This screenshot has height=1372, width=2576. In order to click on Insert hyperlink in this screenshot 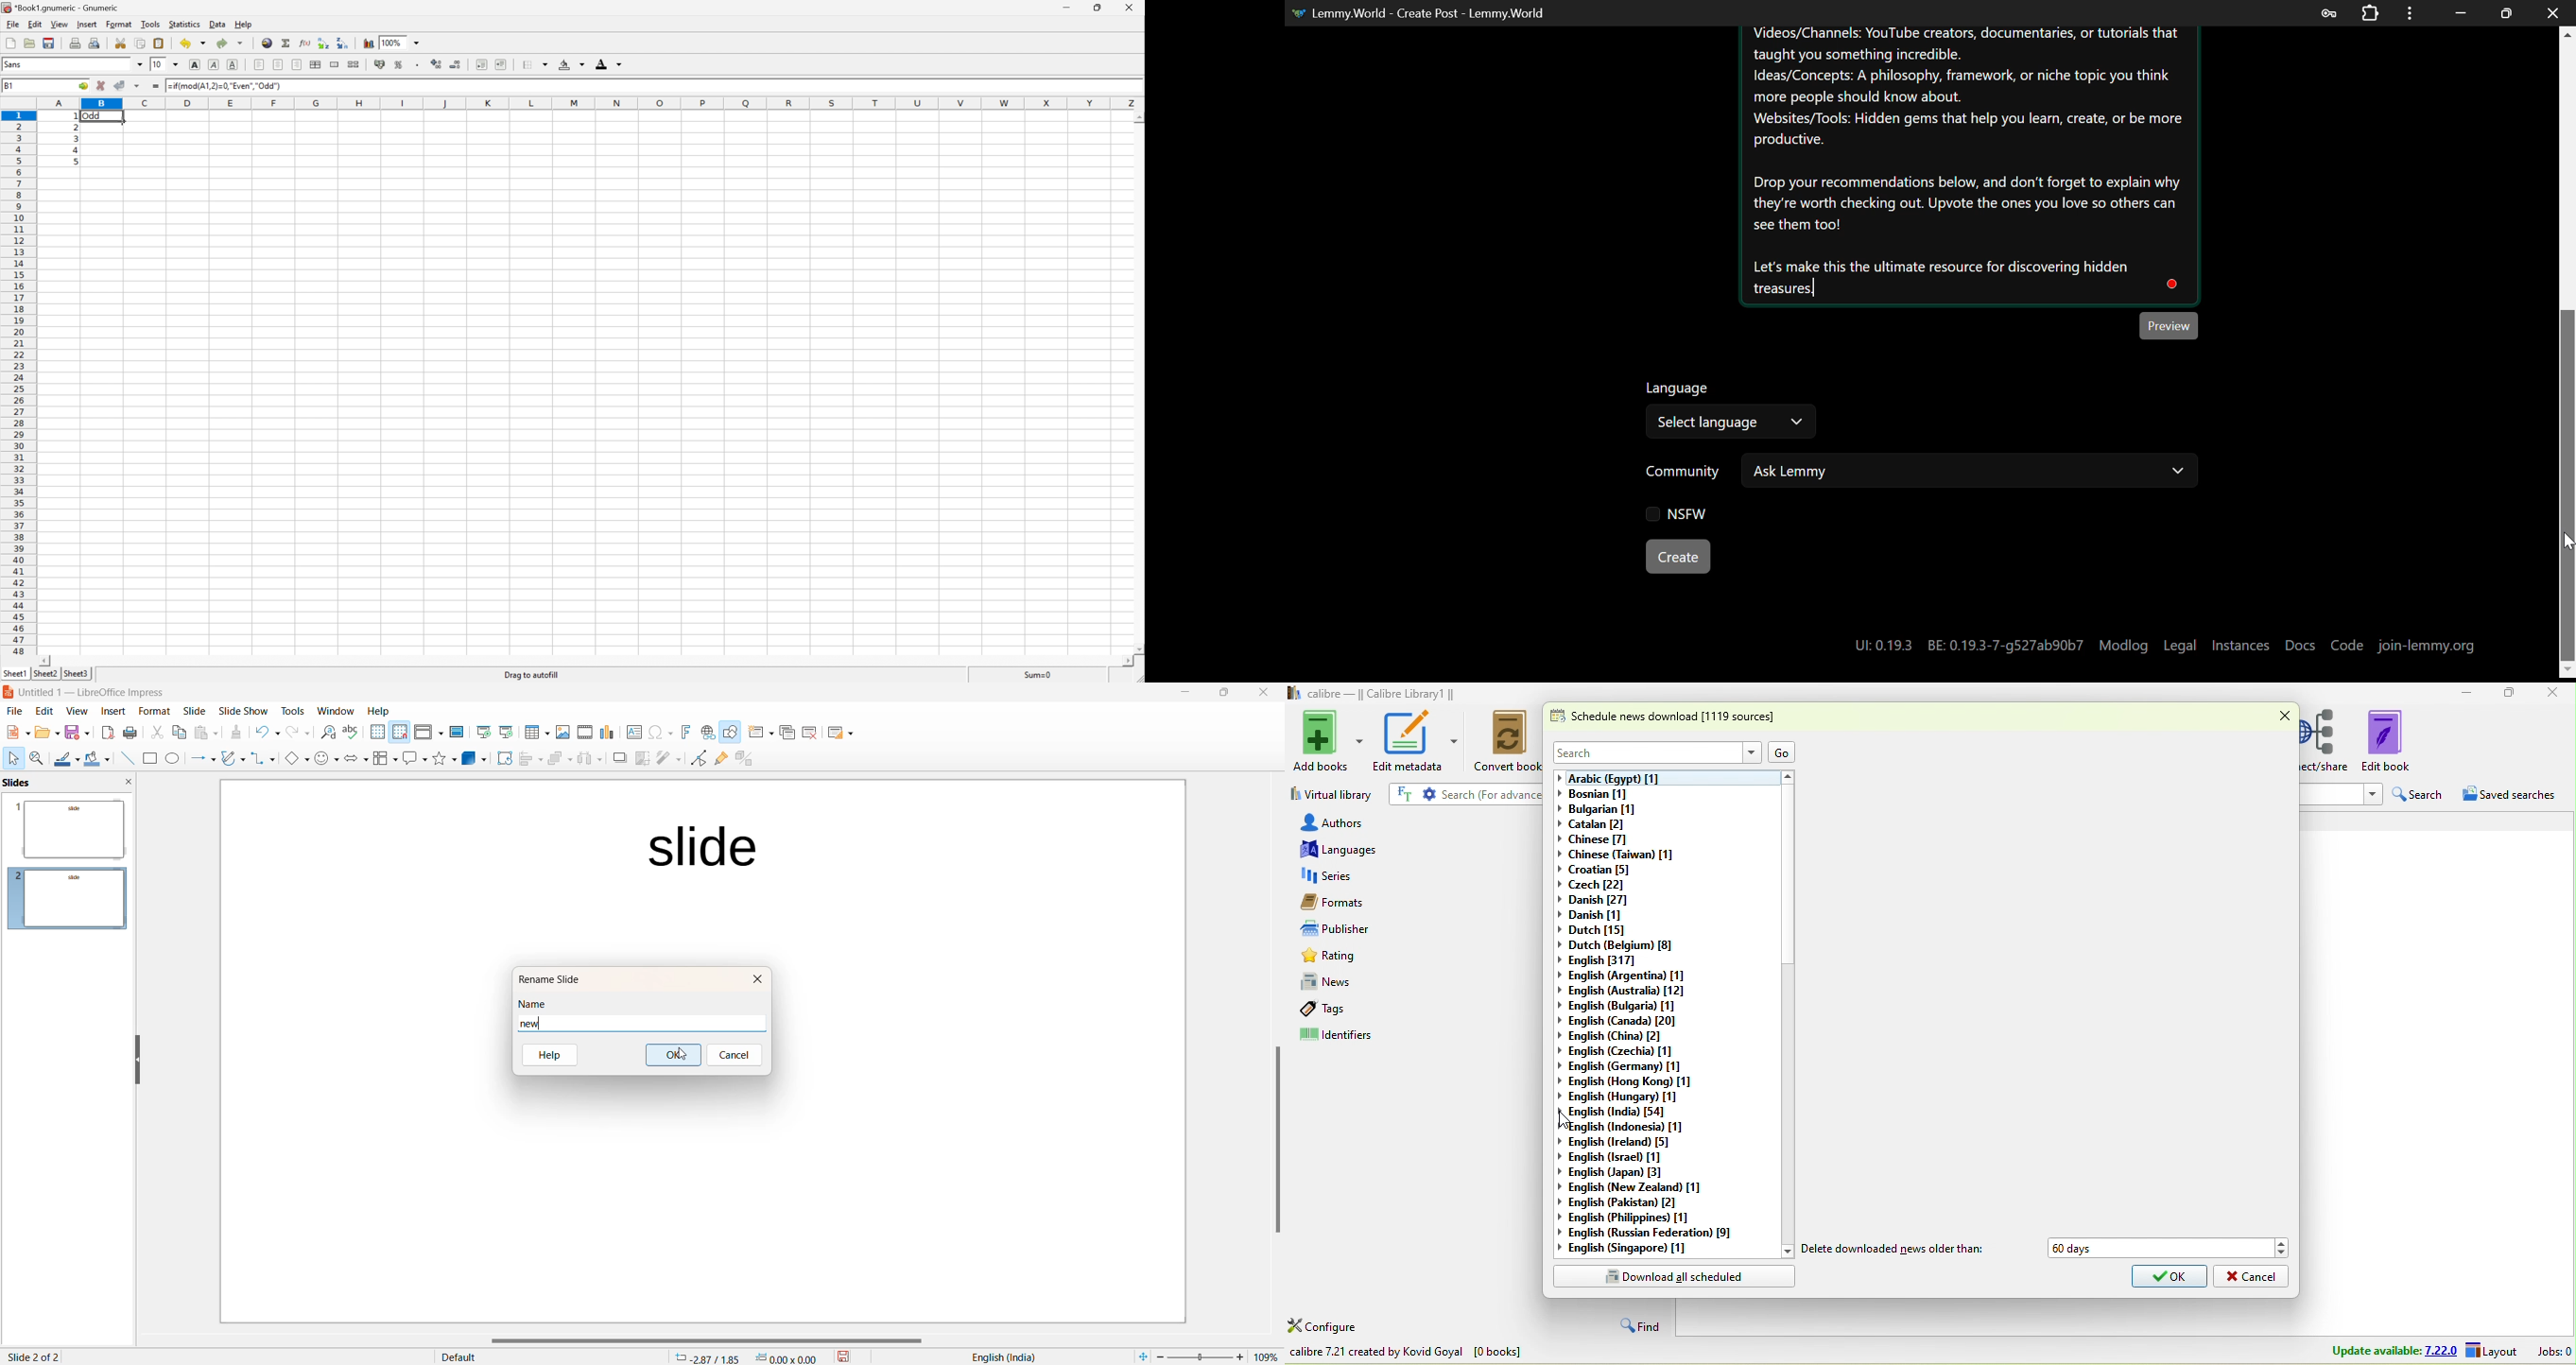, I will do `click(705, 733)`.